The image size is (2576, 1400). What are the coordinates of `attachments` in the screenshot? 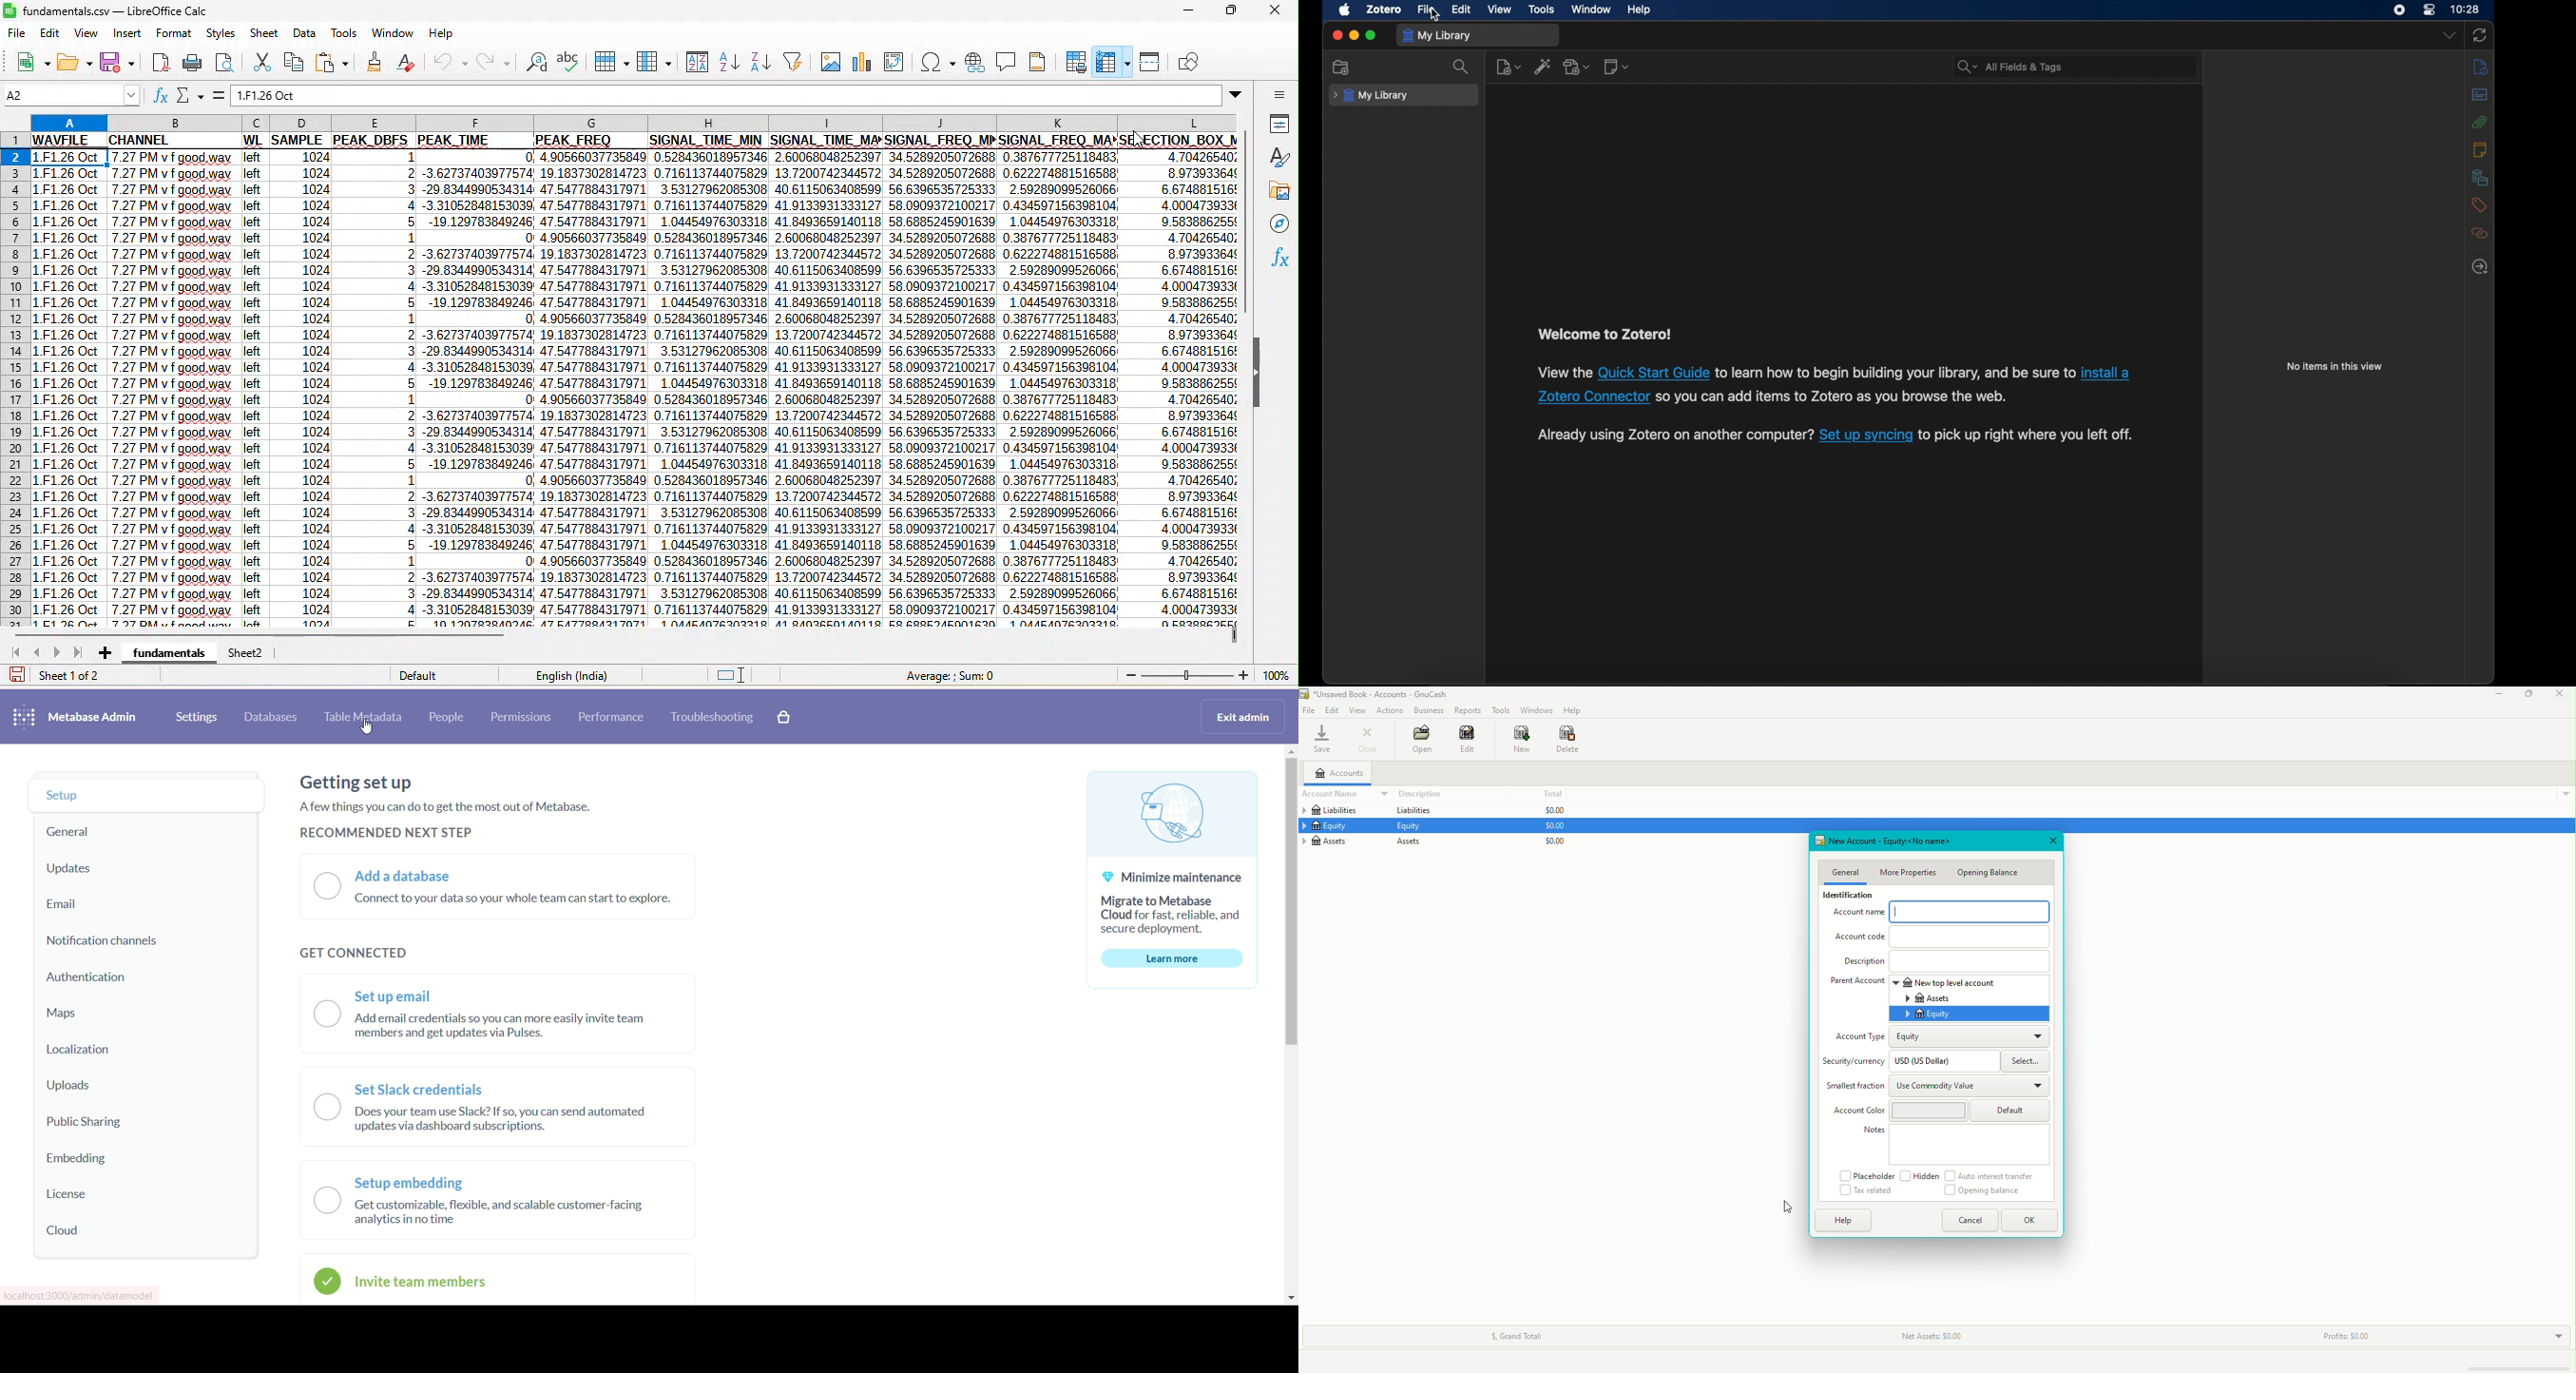 It's located at (2480, 123).